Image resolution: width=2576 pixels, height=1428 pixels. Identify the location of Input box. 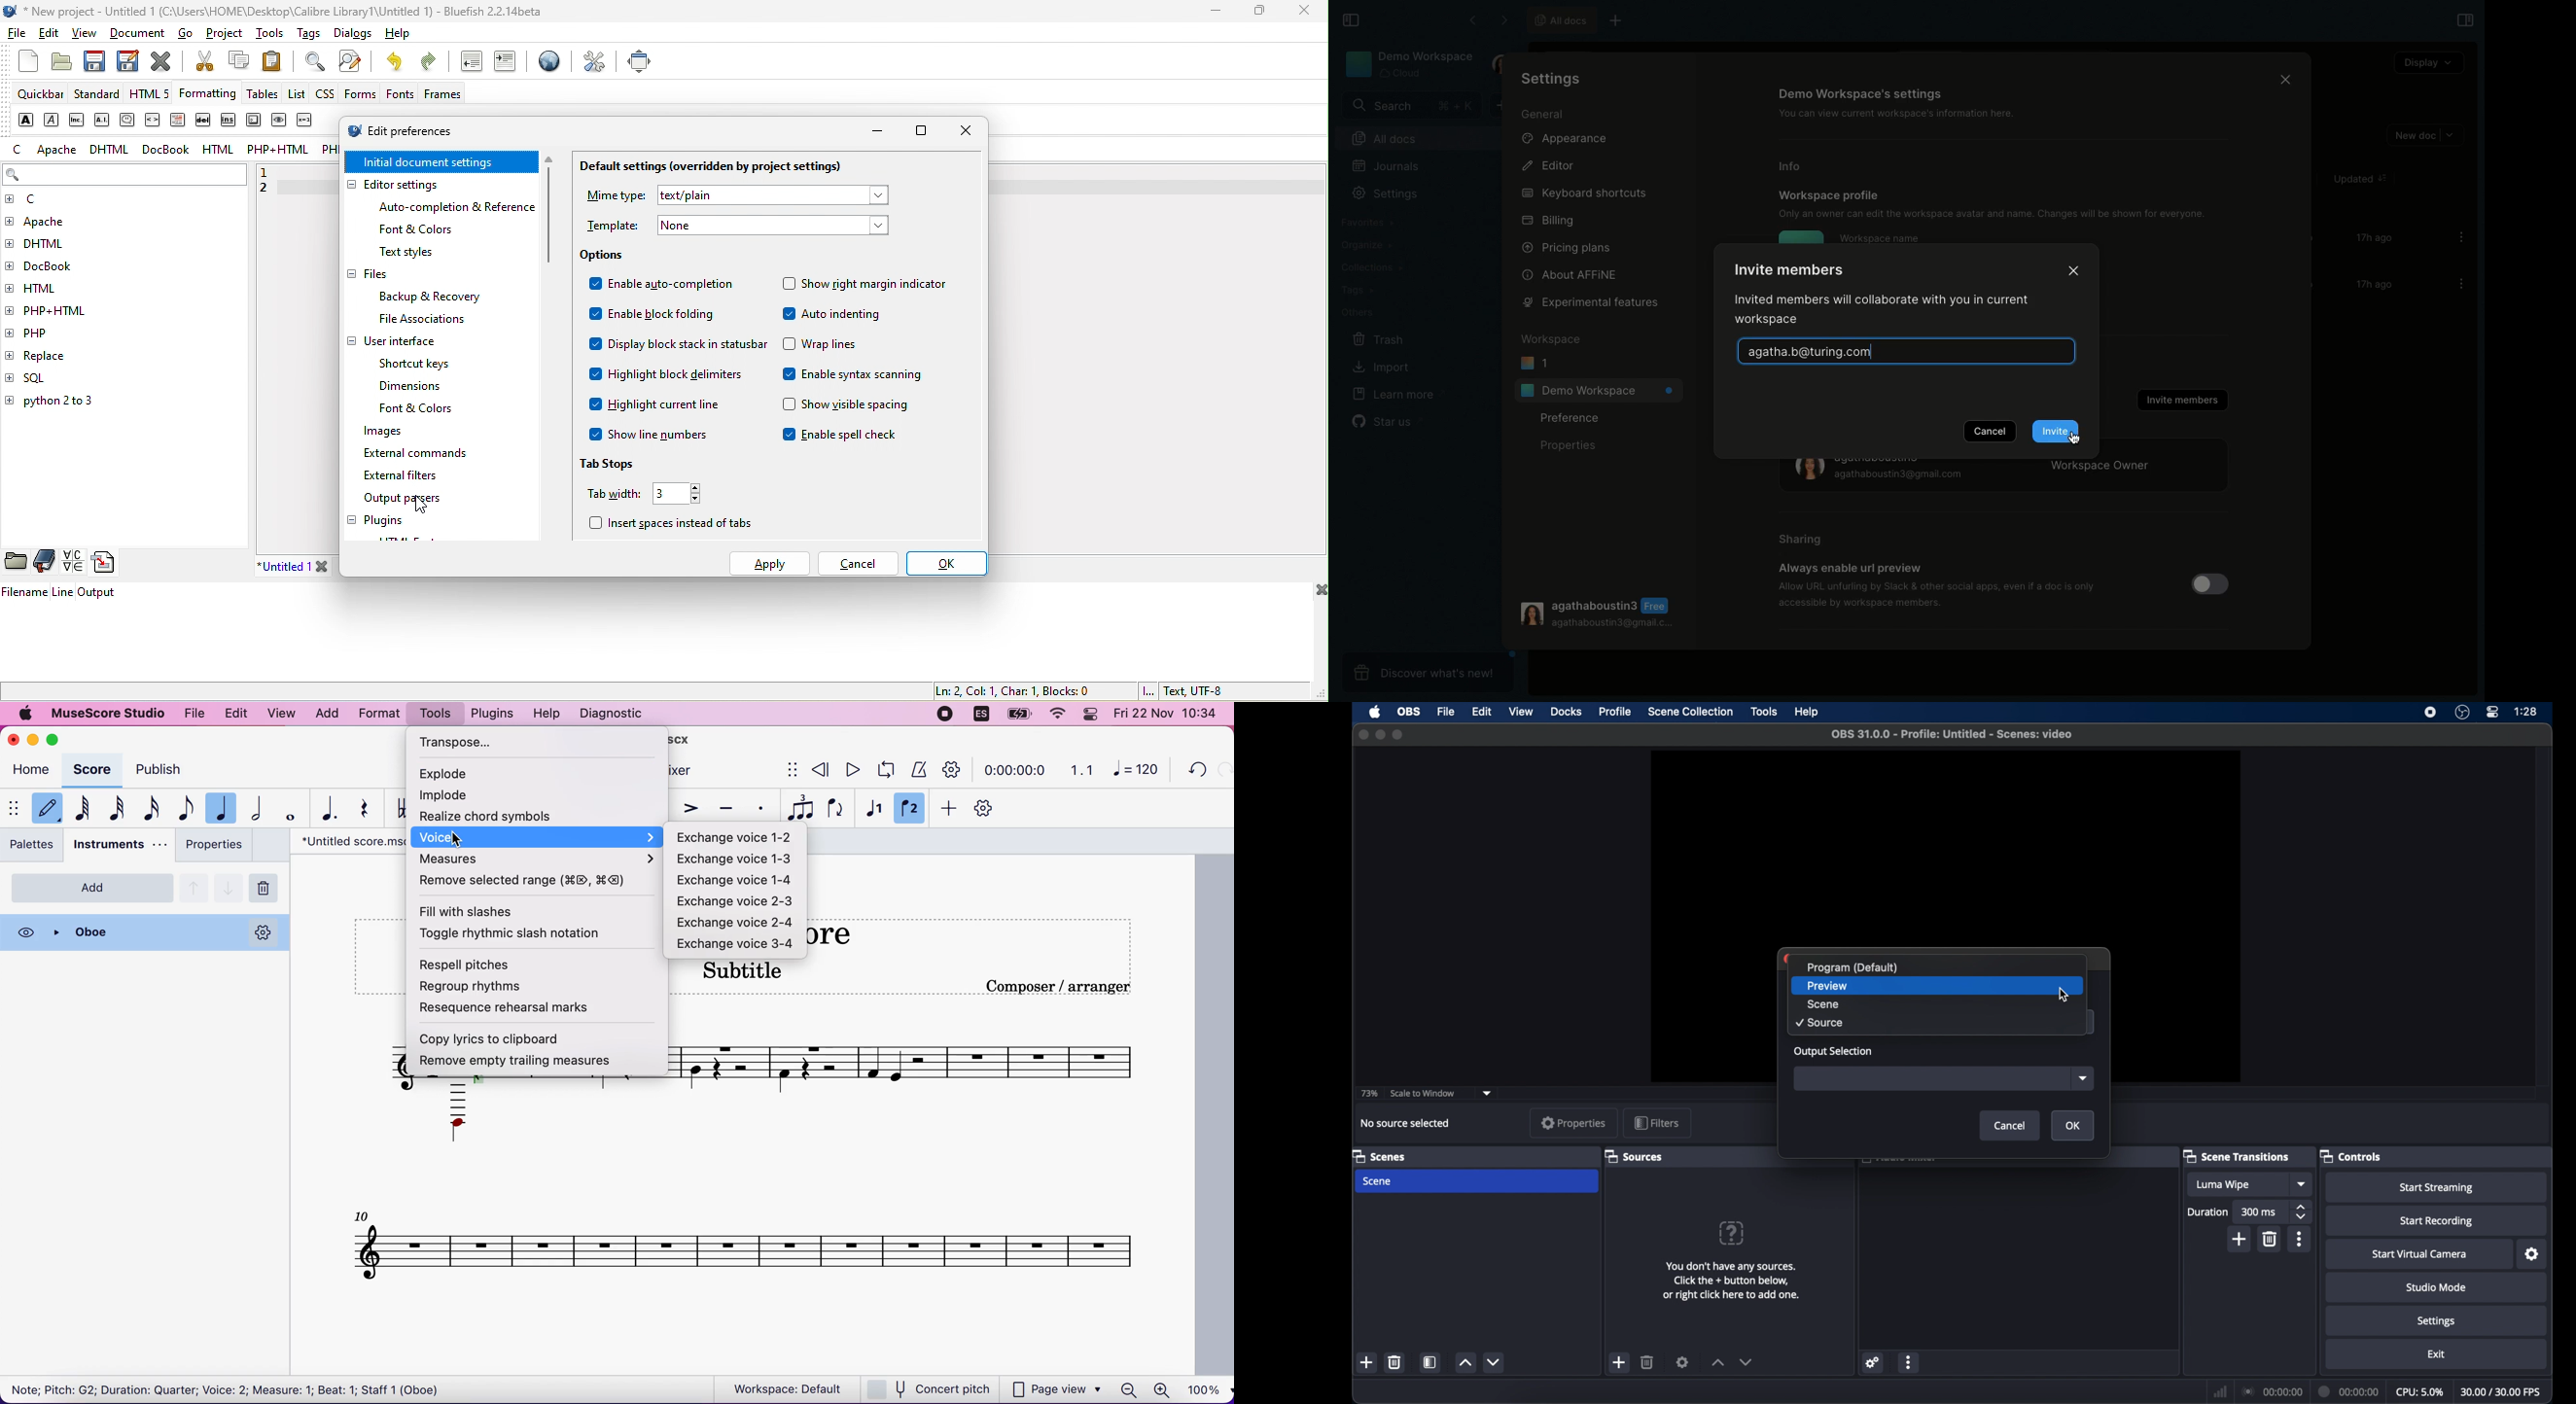
(1934, 1079).